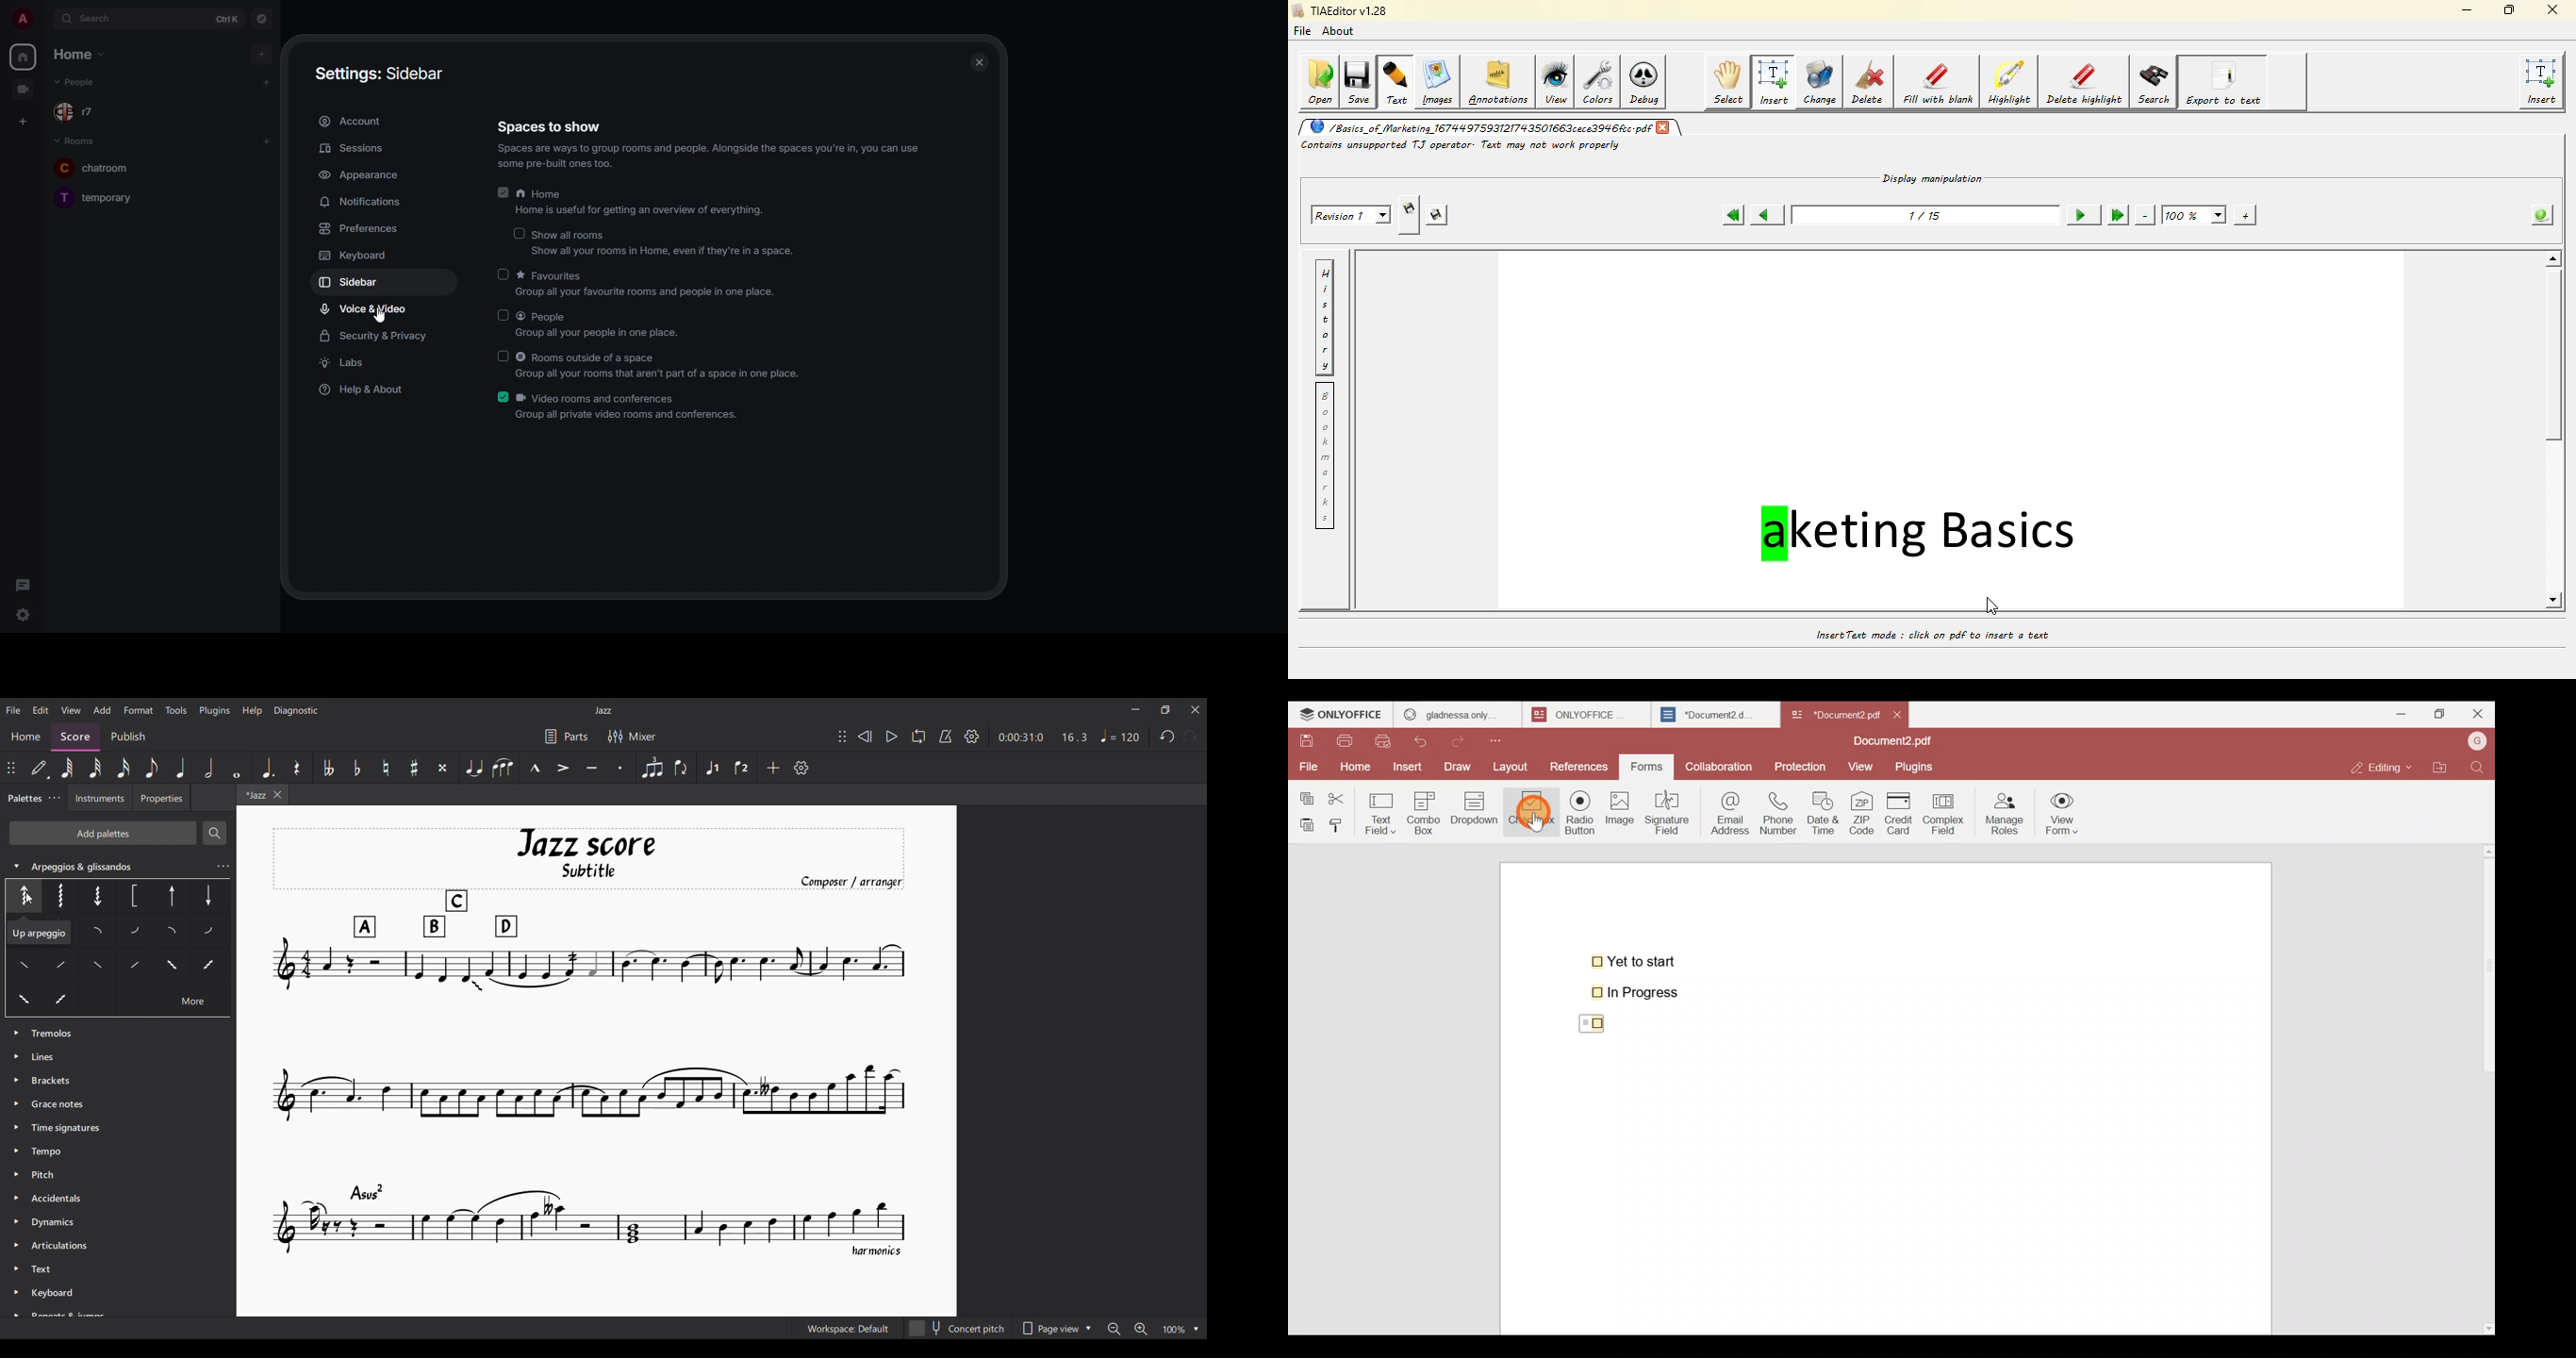 The height and width of the screenshot is (1372, 2576). I want to click on Format menu, so click(139, 710).